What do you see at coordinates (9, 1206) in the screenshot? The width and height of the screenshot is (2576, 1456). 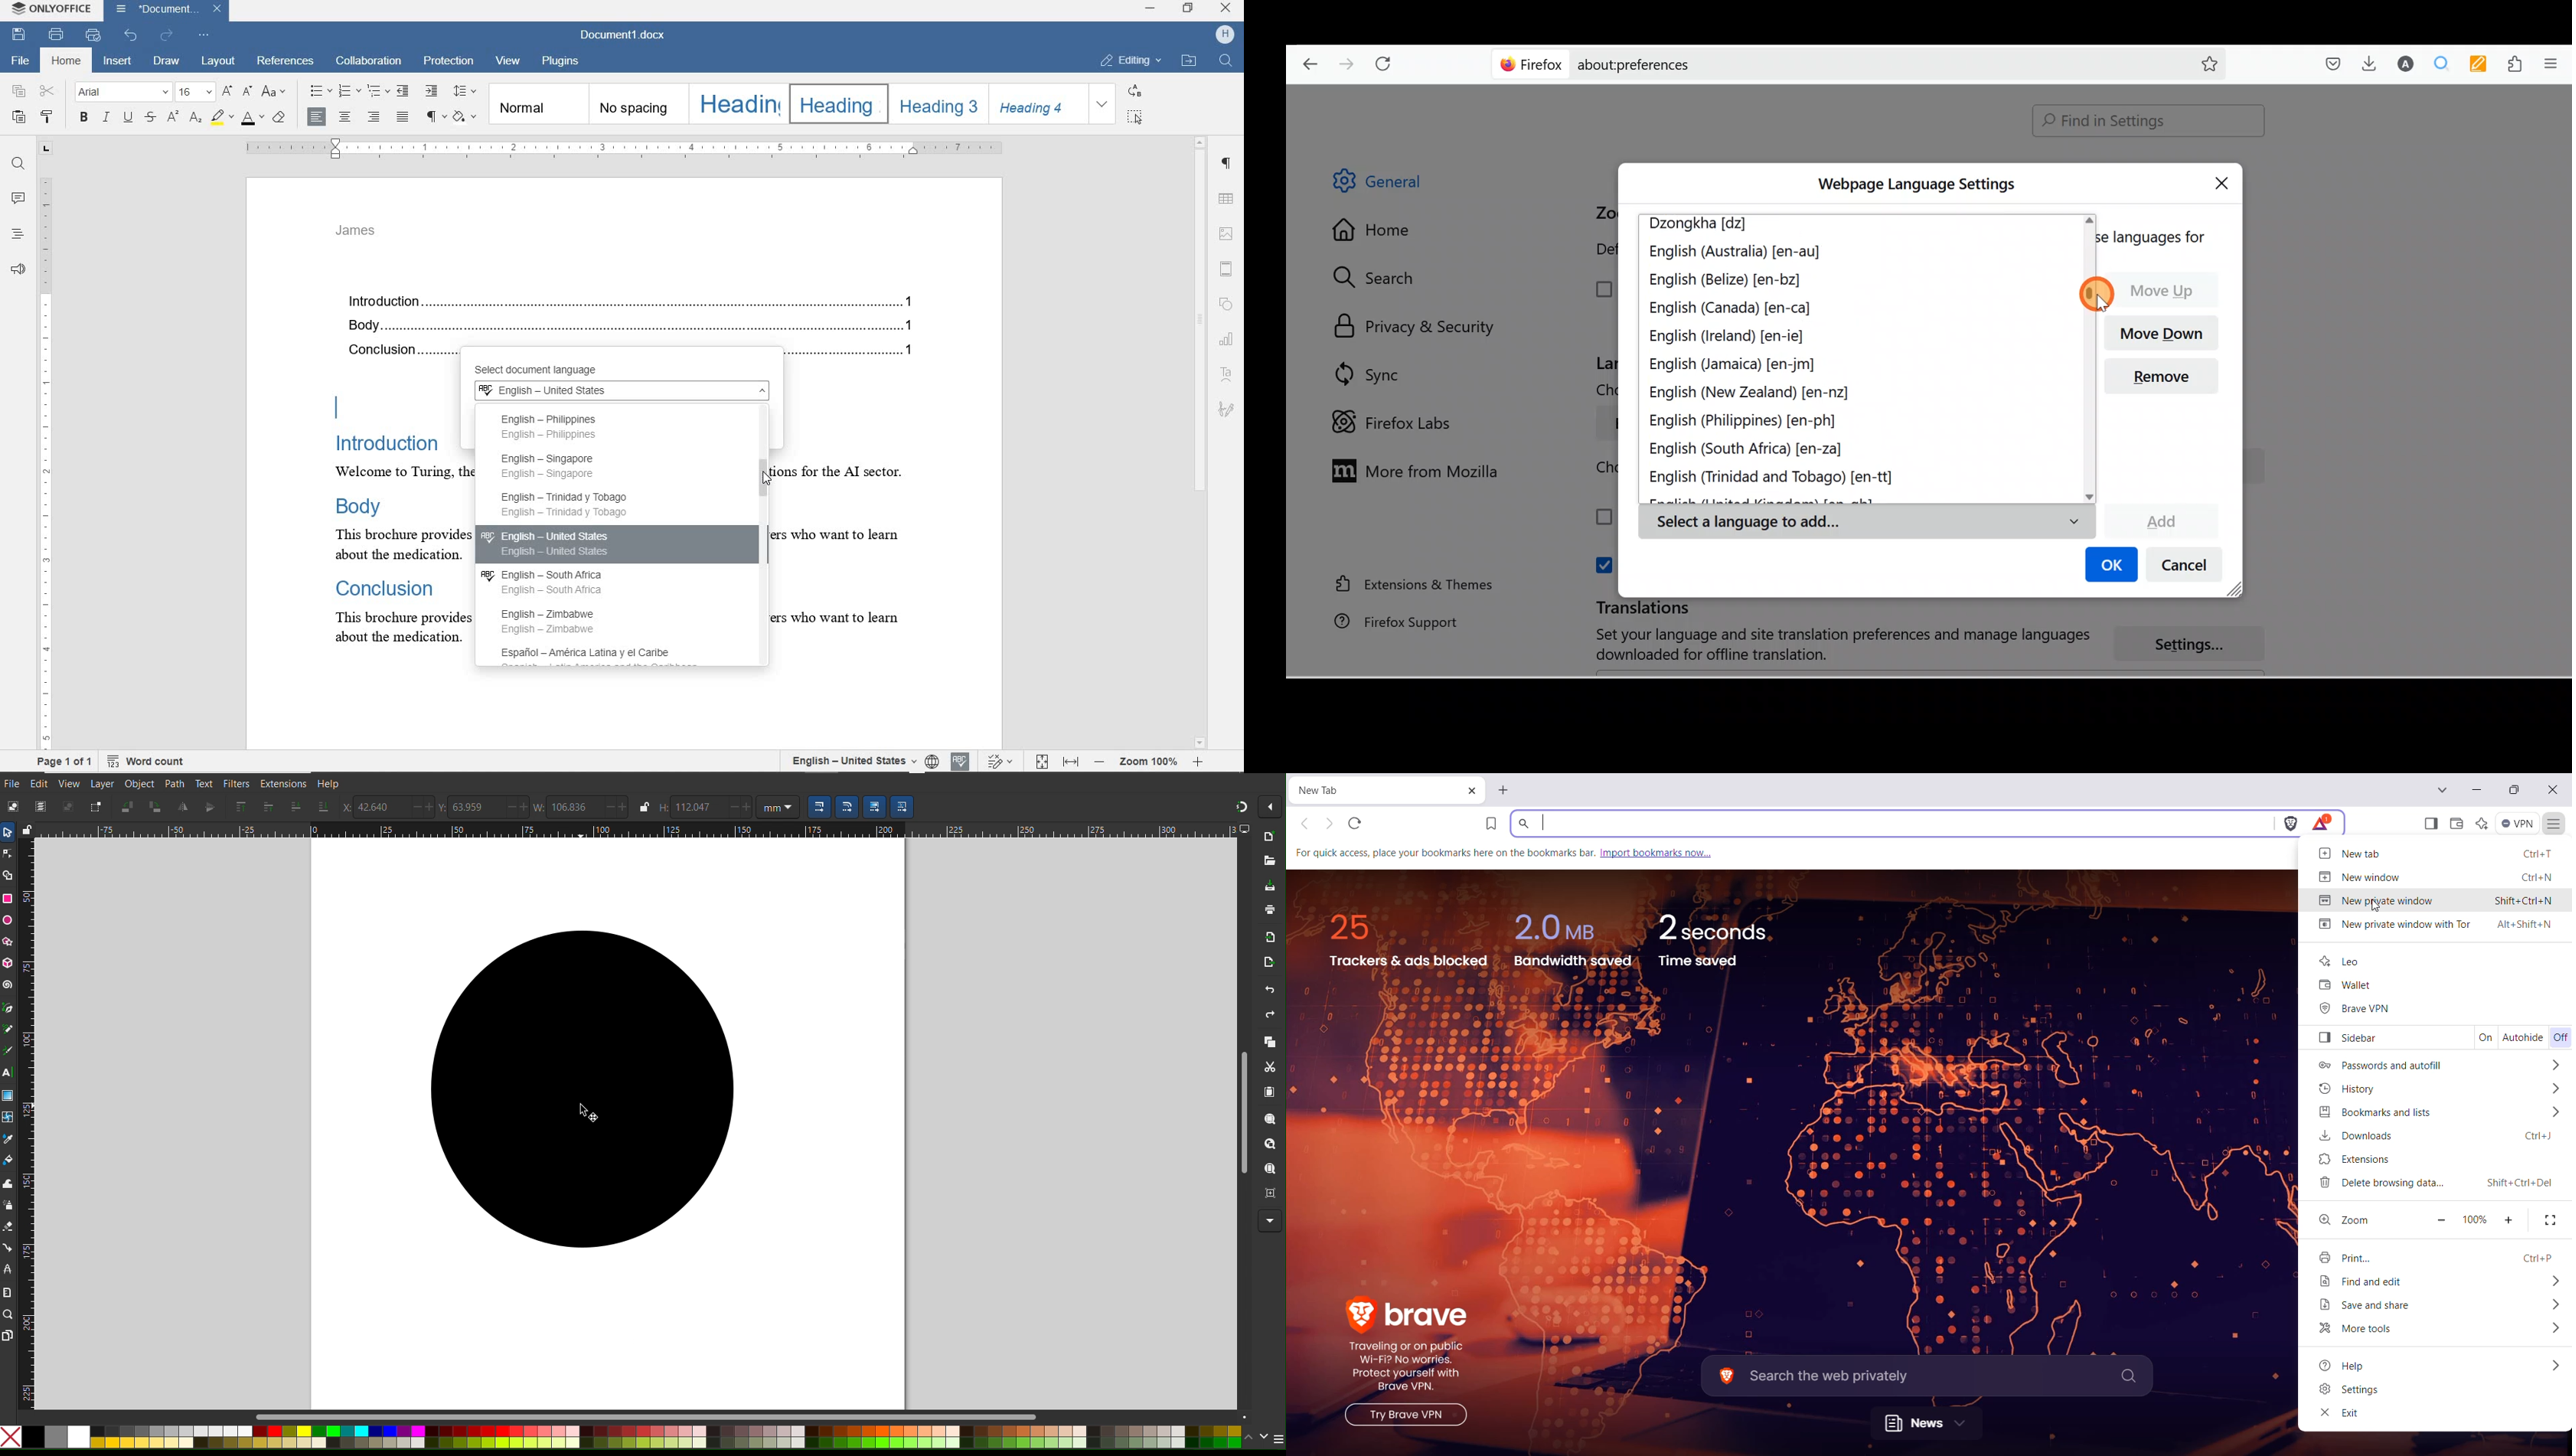 I see `Spray Tool` at bounding box center [9, 1206].